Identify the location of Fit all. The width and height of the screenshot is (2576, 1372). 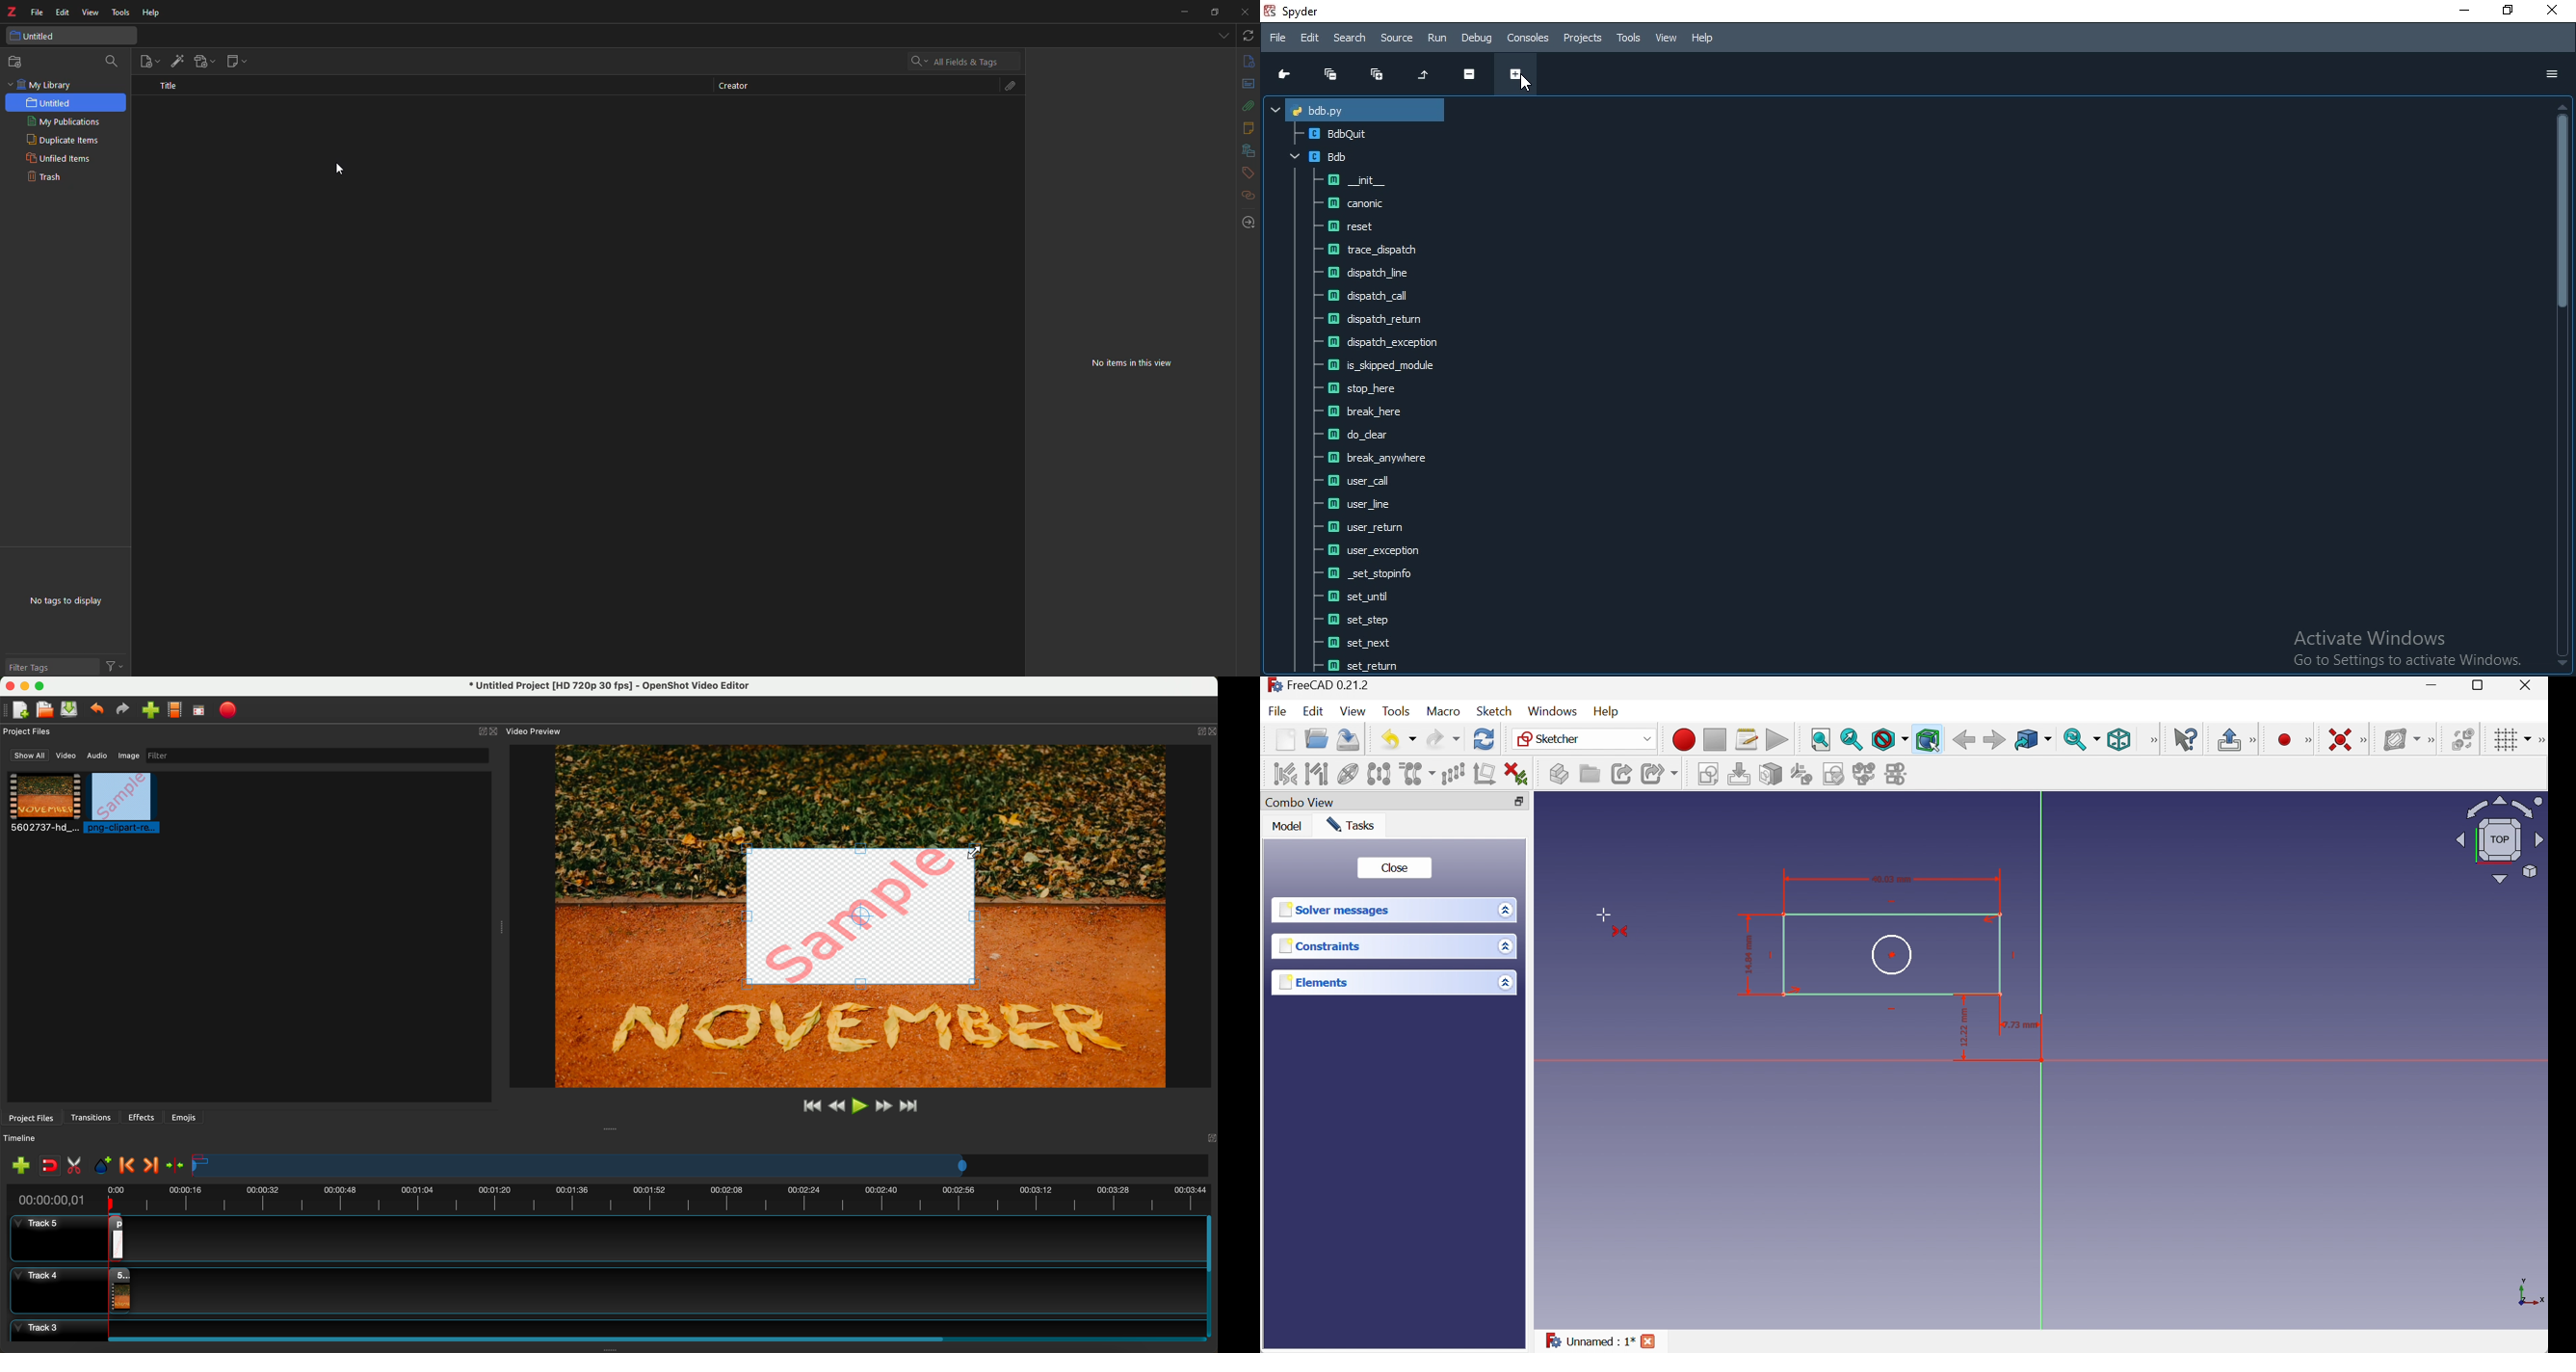
(1822, 740).